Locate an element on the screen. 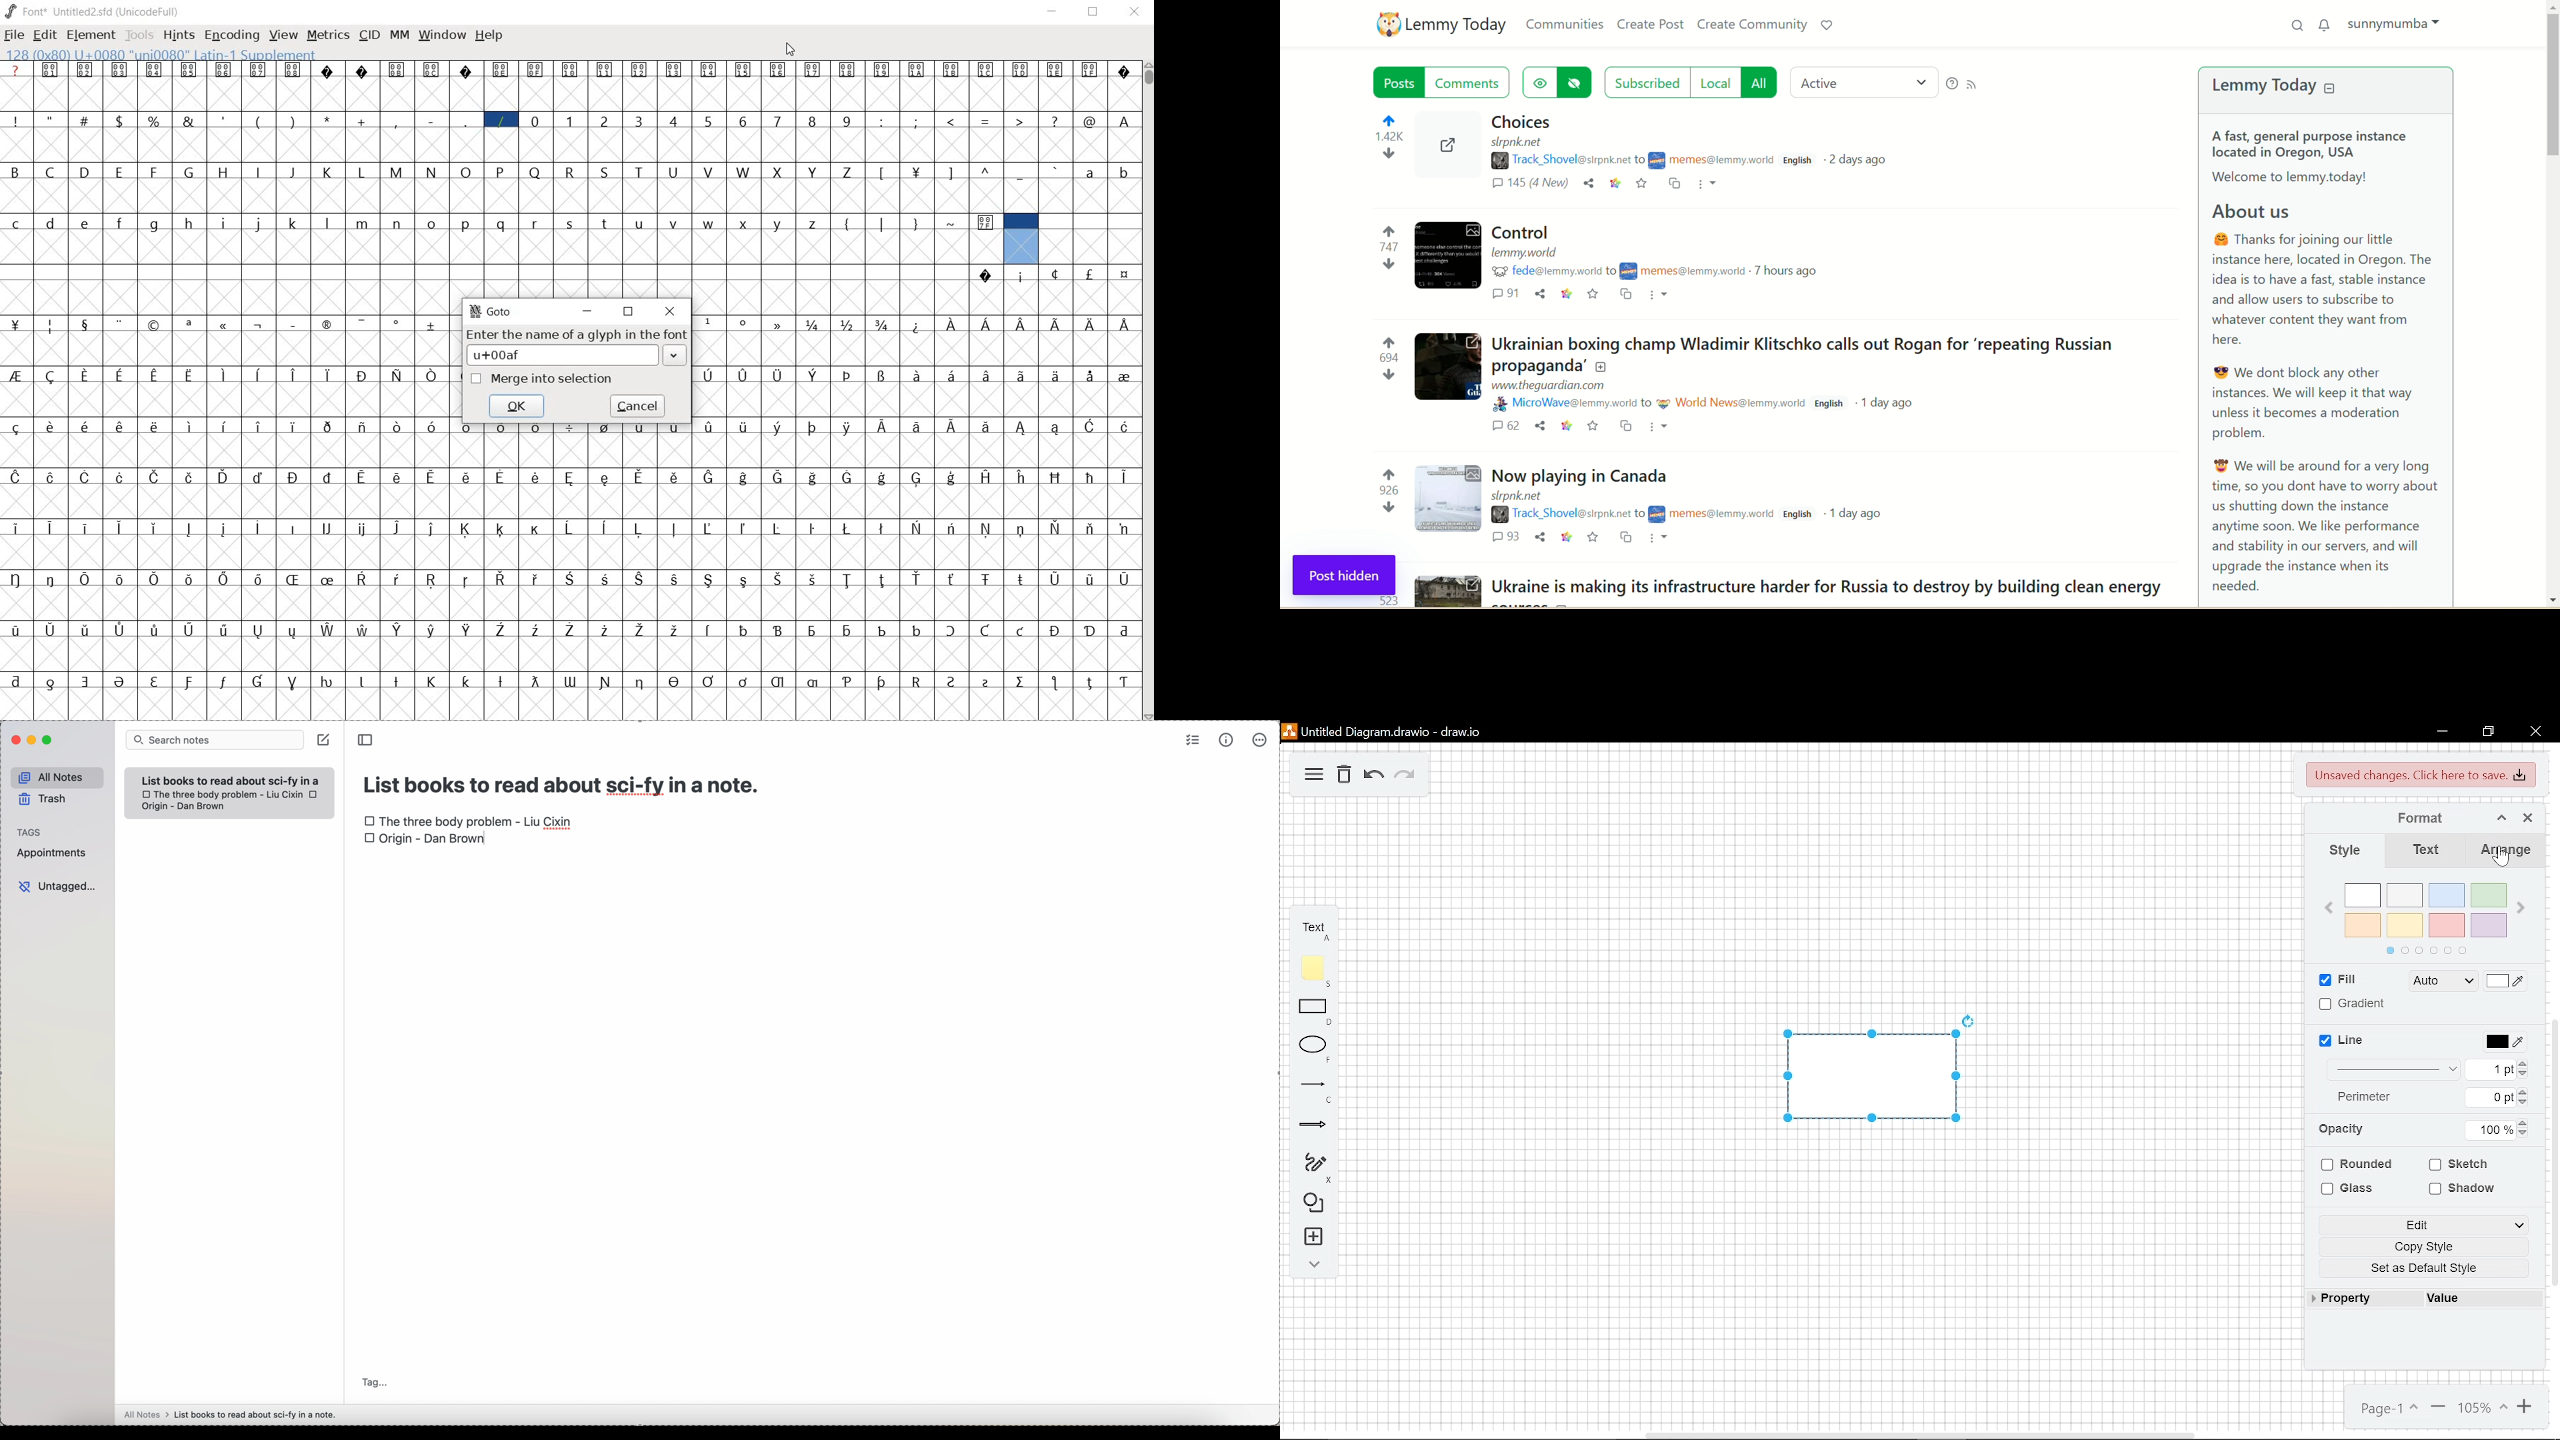  Symbol is located at coordinates (328, 426).